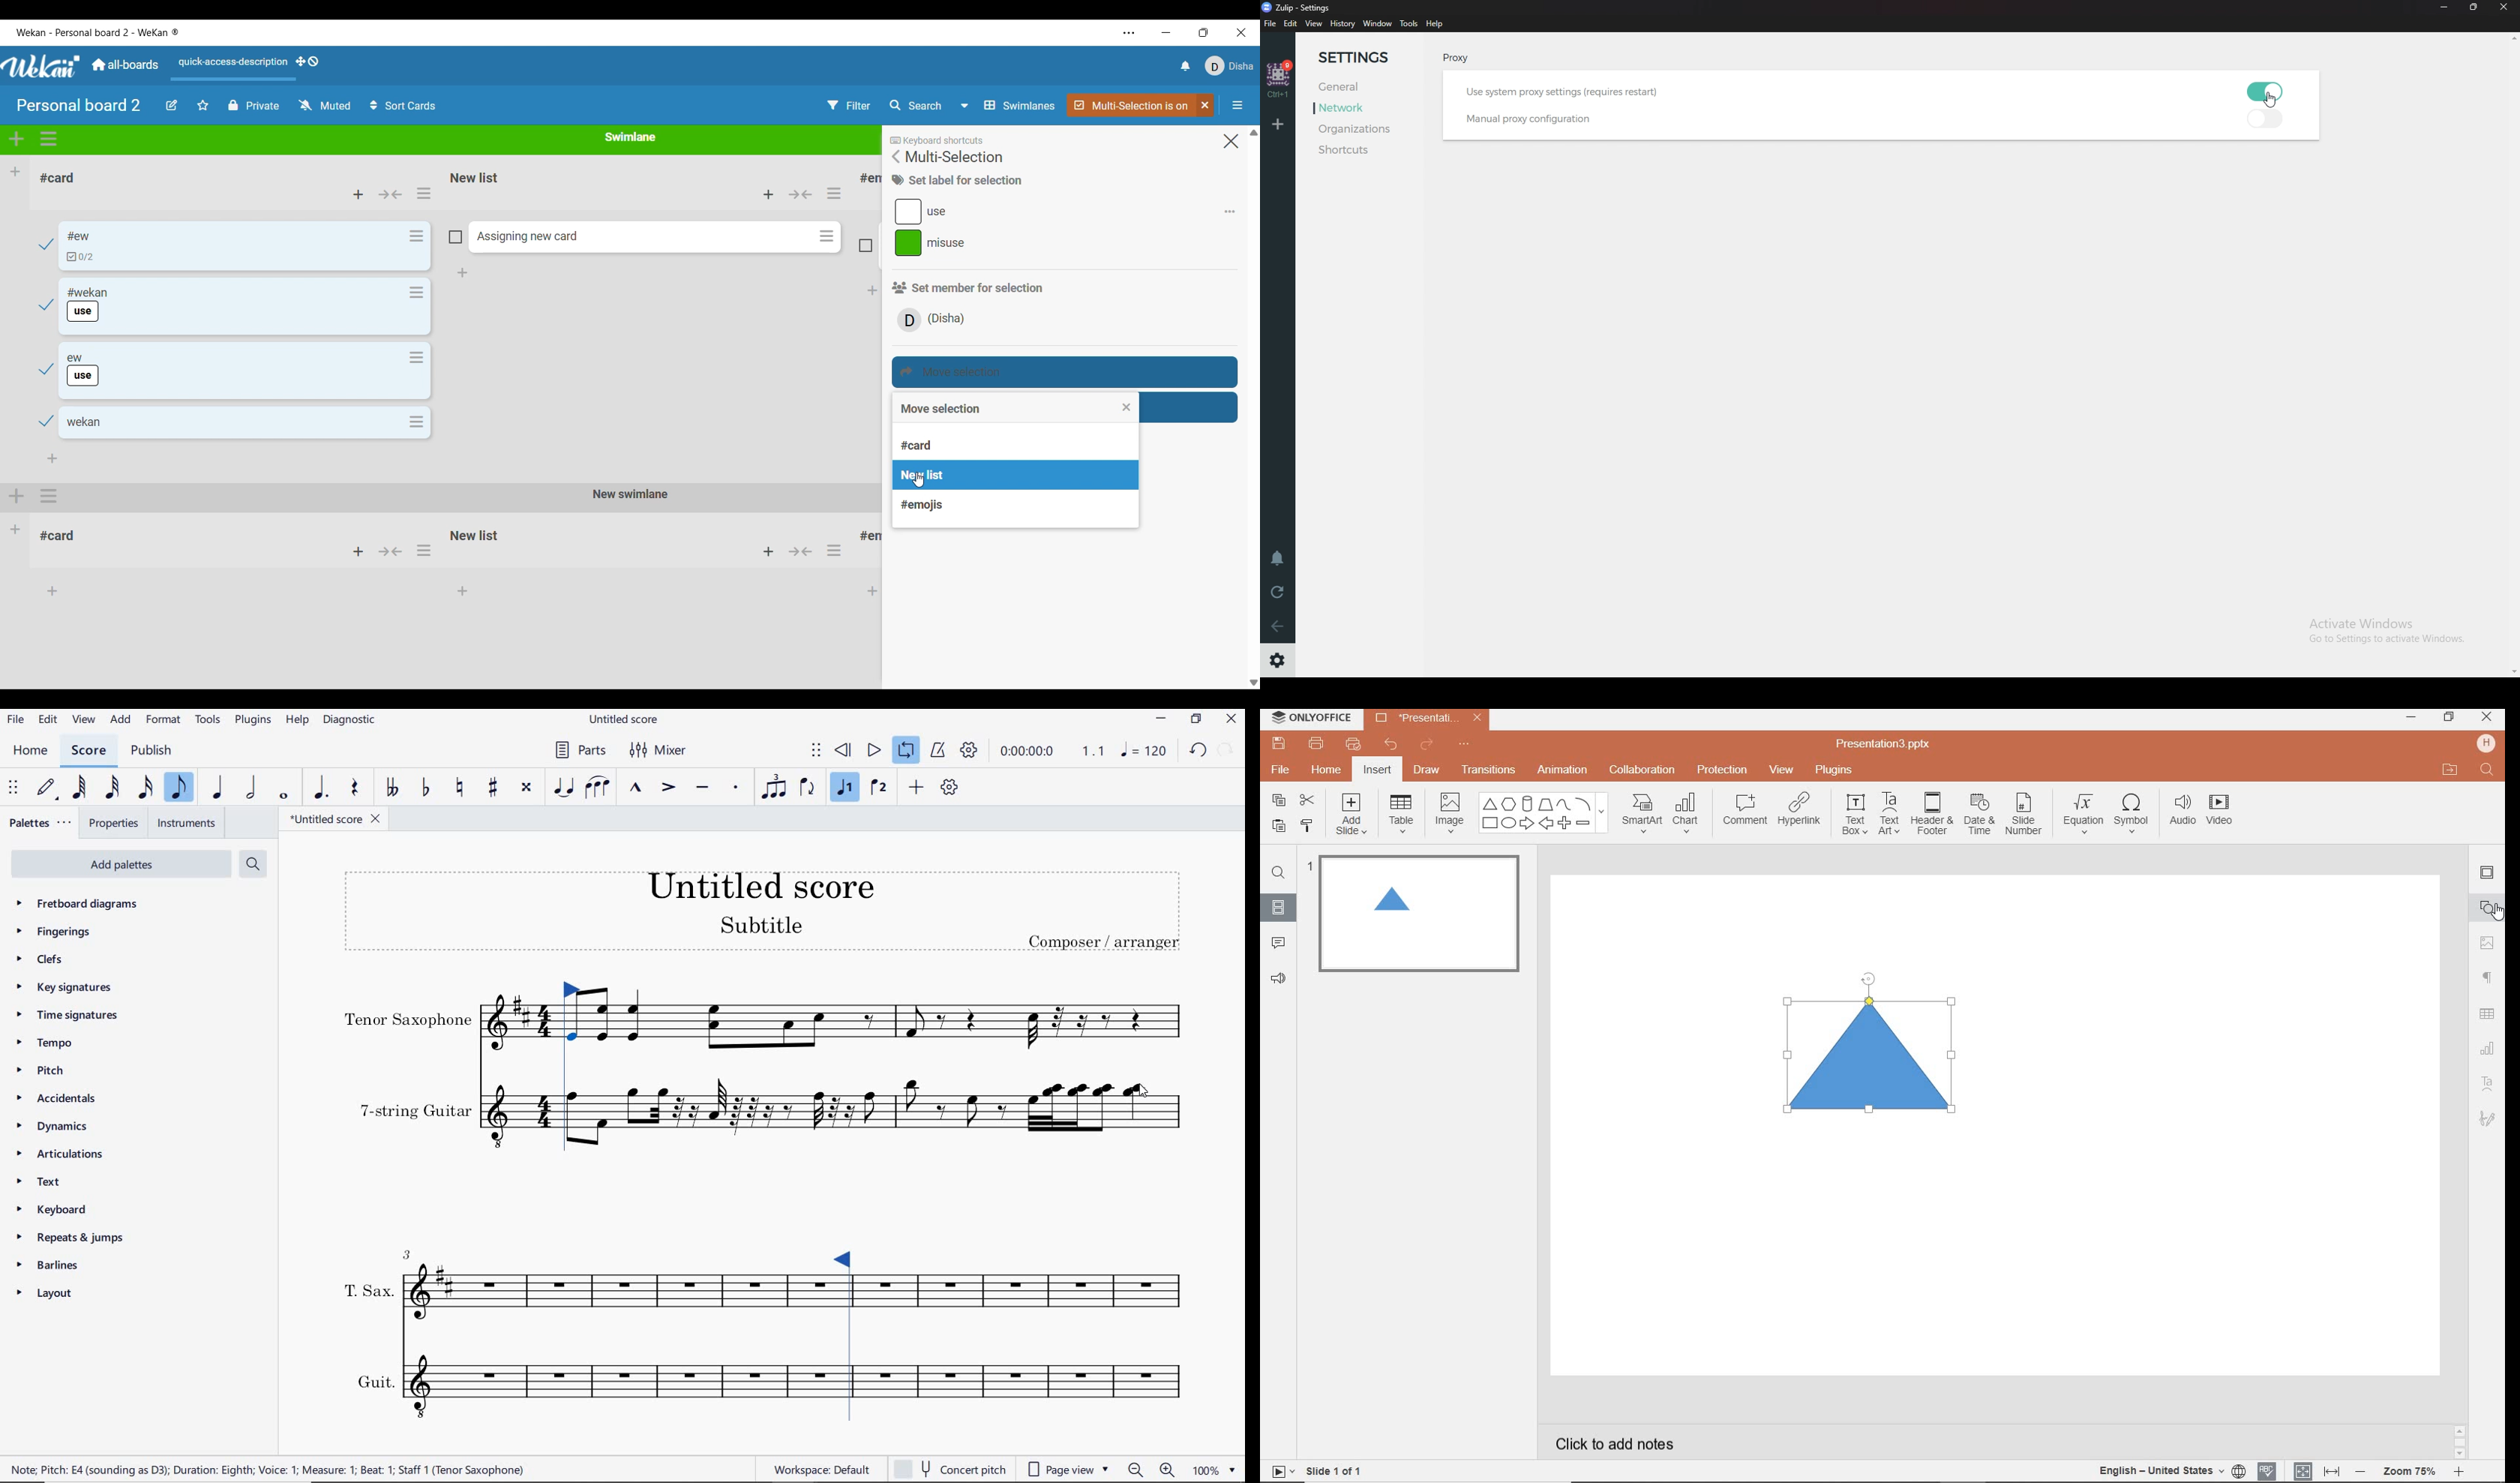  Describe the element at coordinates (666, 751) in the screenshot. I see `MIXER` at that location.